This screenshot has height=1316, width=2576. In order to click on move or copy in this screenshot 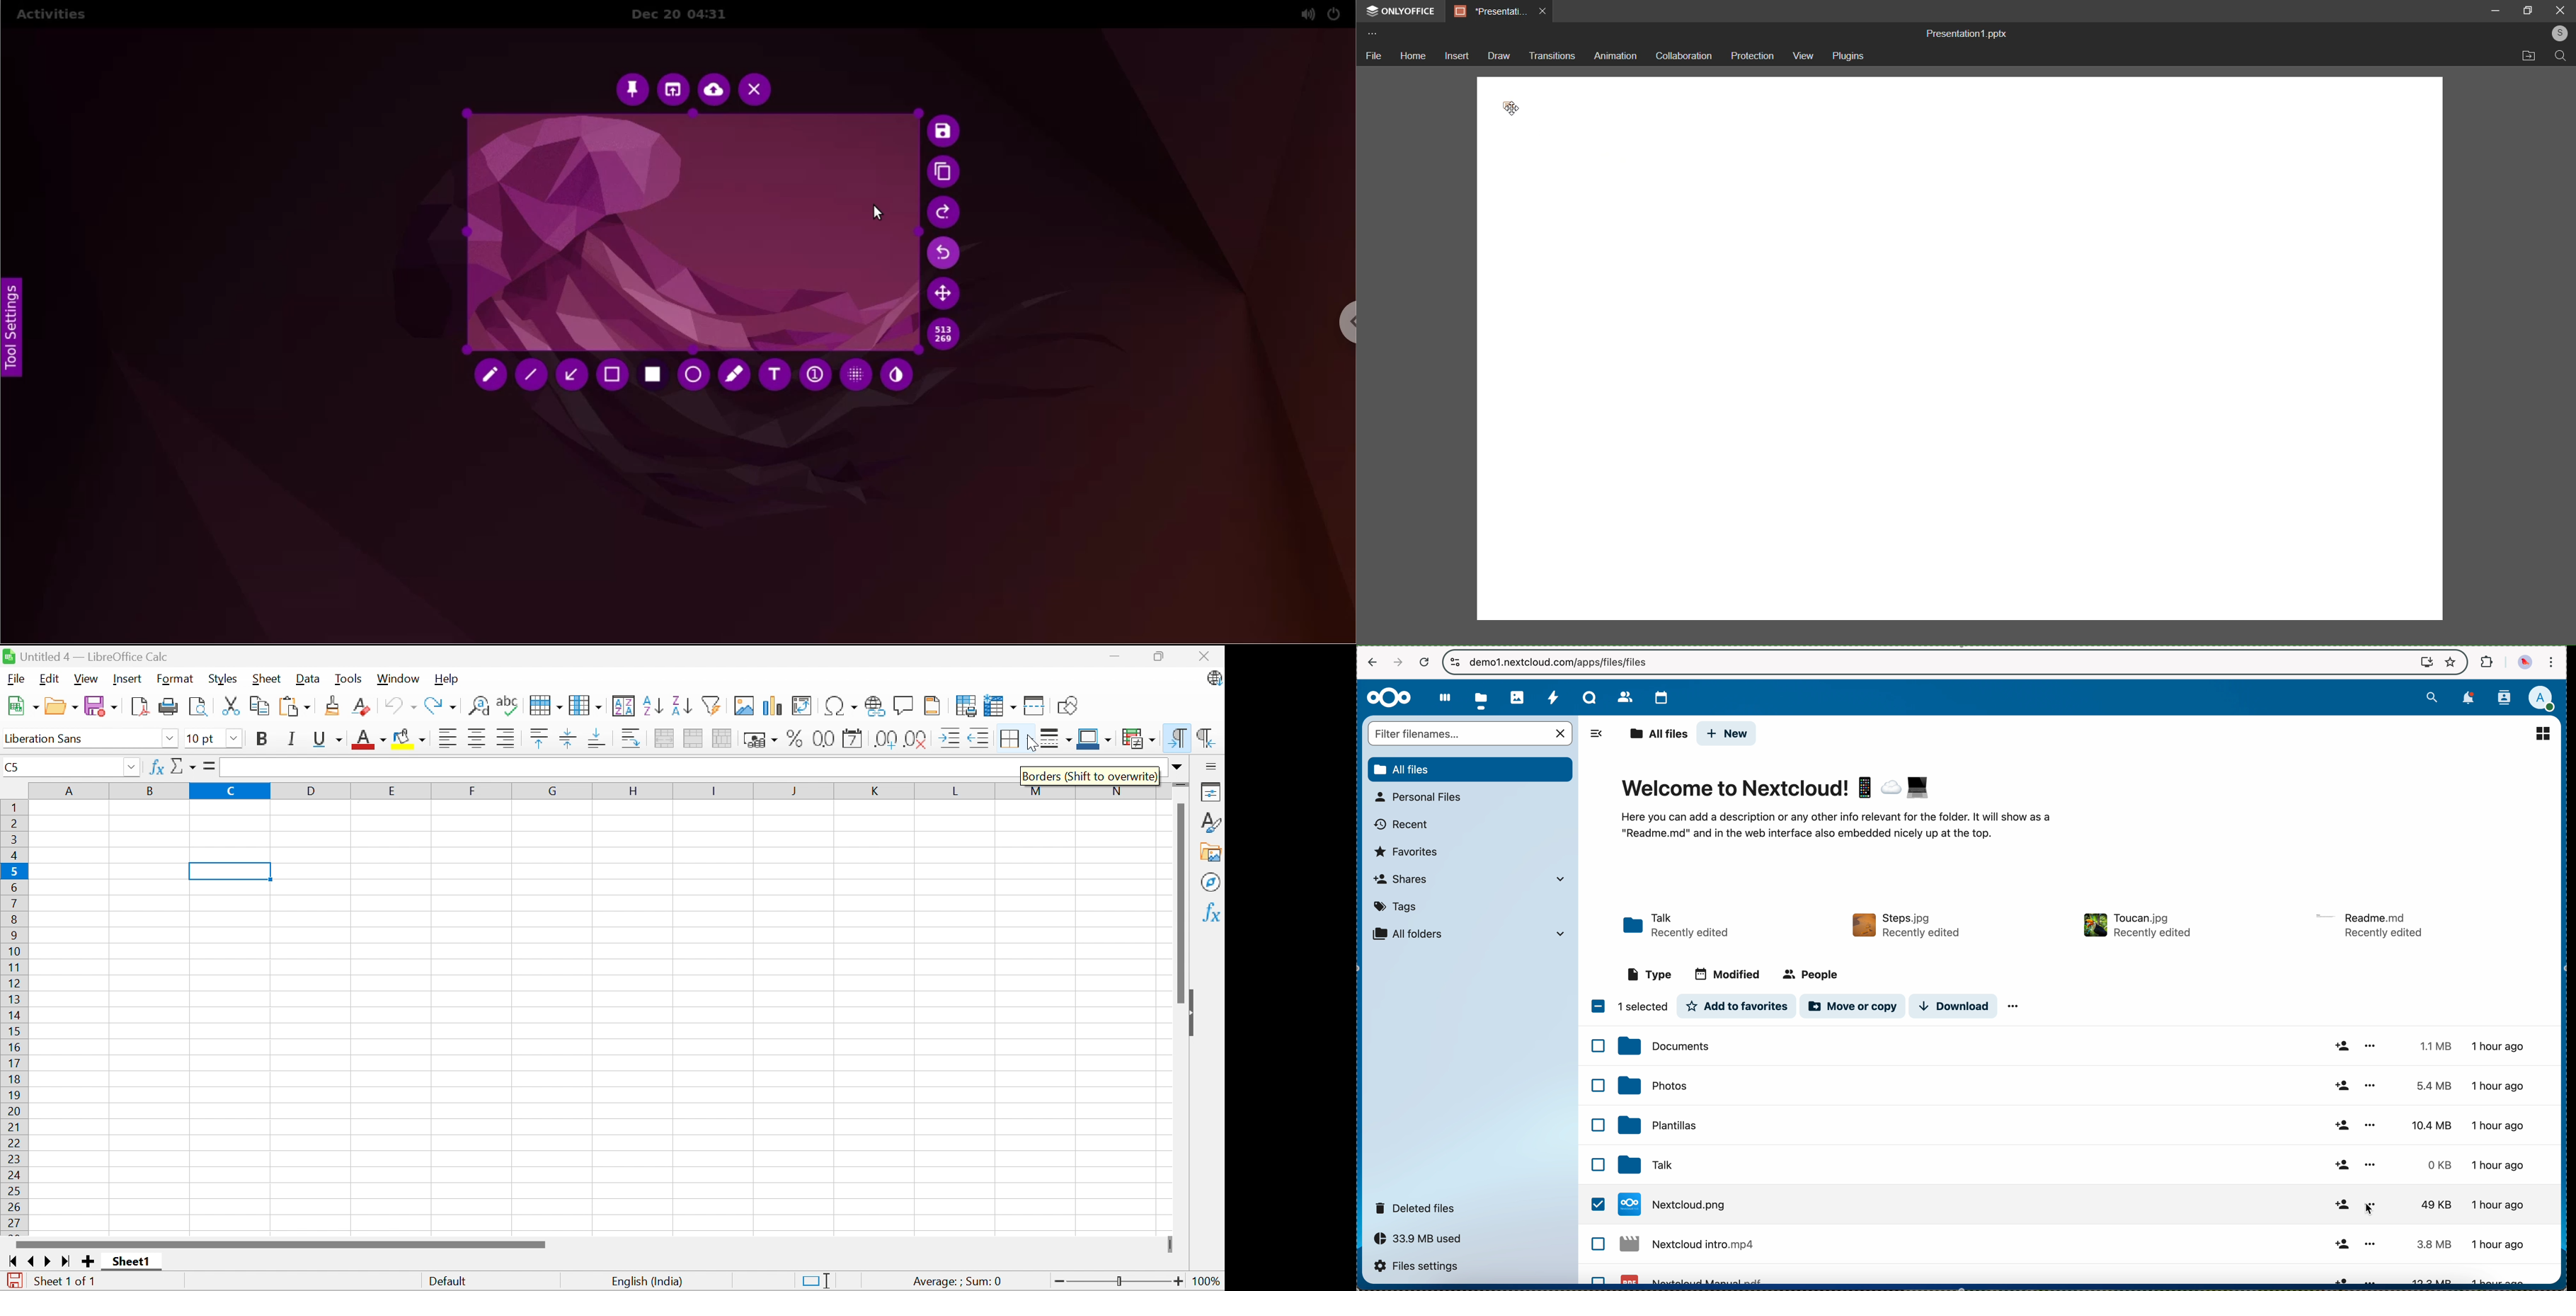, I will do `click(1851, 1006)`.